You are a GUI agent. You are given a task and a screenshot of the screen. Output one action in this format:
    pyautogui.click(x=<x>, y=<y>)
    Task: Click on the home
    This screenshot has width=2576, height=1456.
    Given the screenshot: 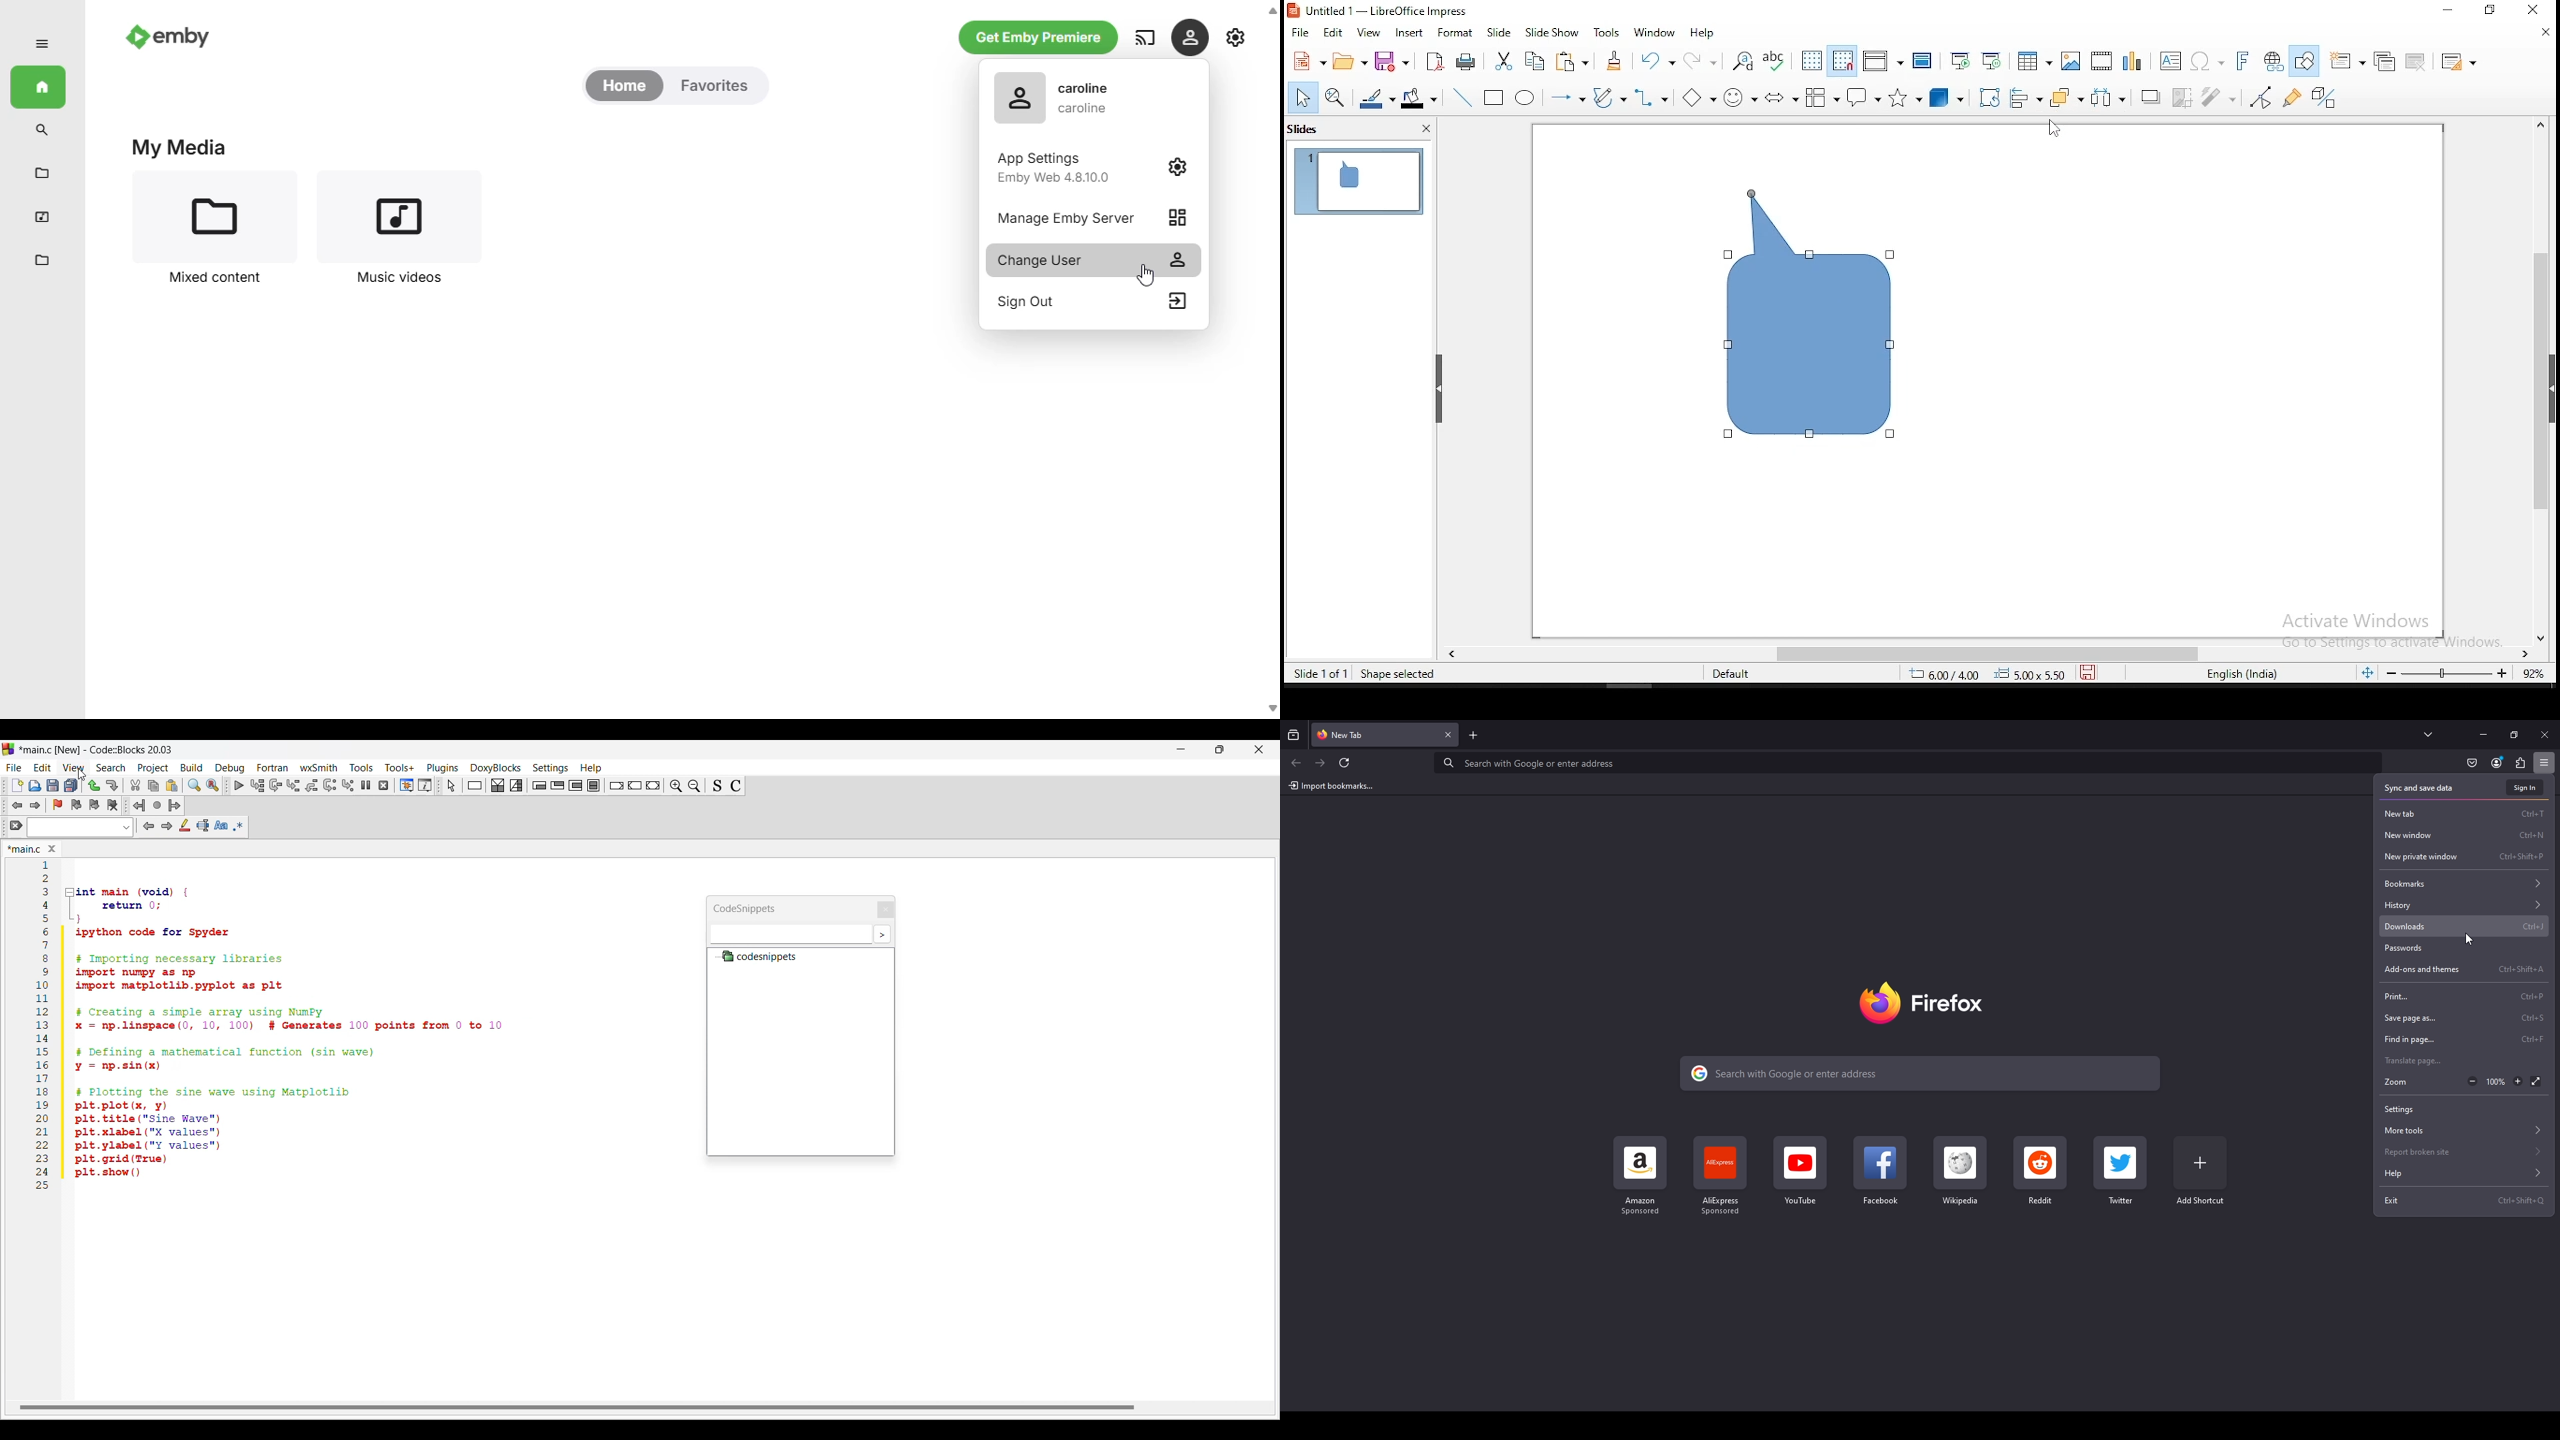 What is the action you would take?
    pyautogui.click(x=624, y=86)
    